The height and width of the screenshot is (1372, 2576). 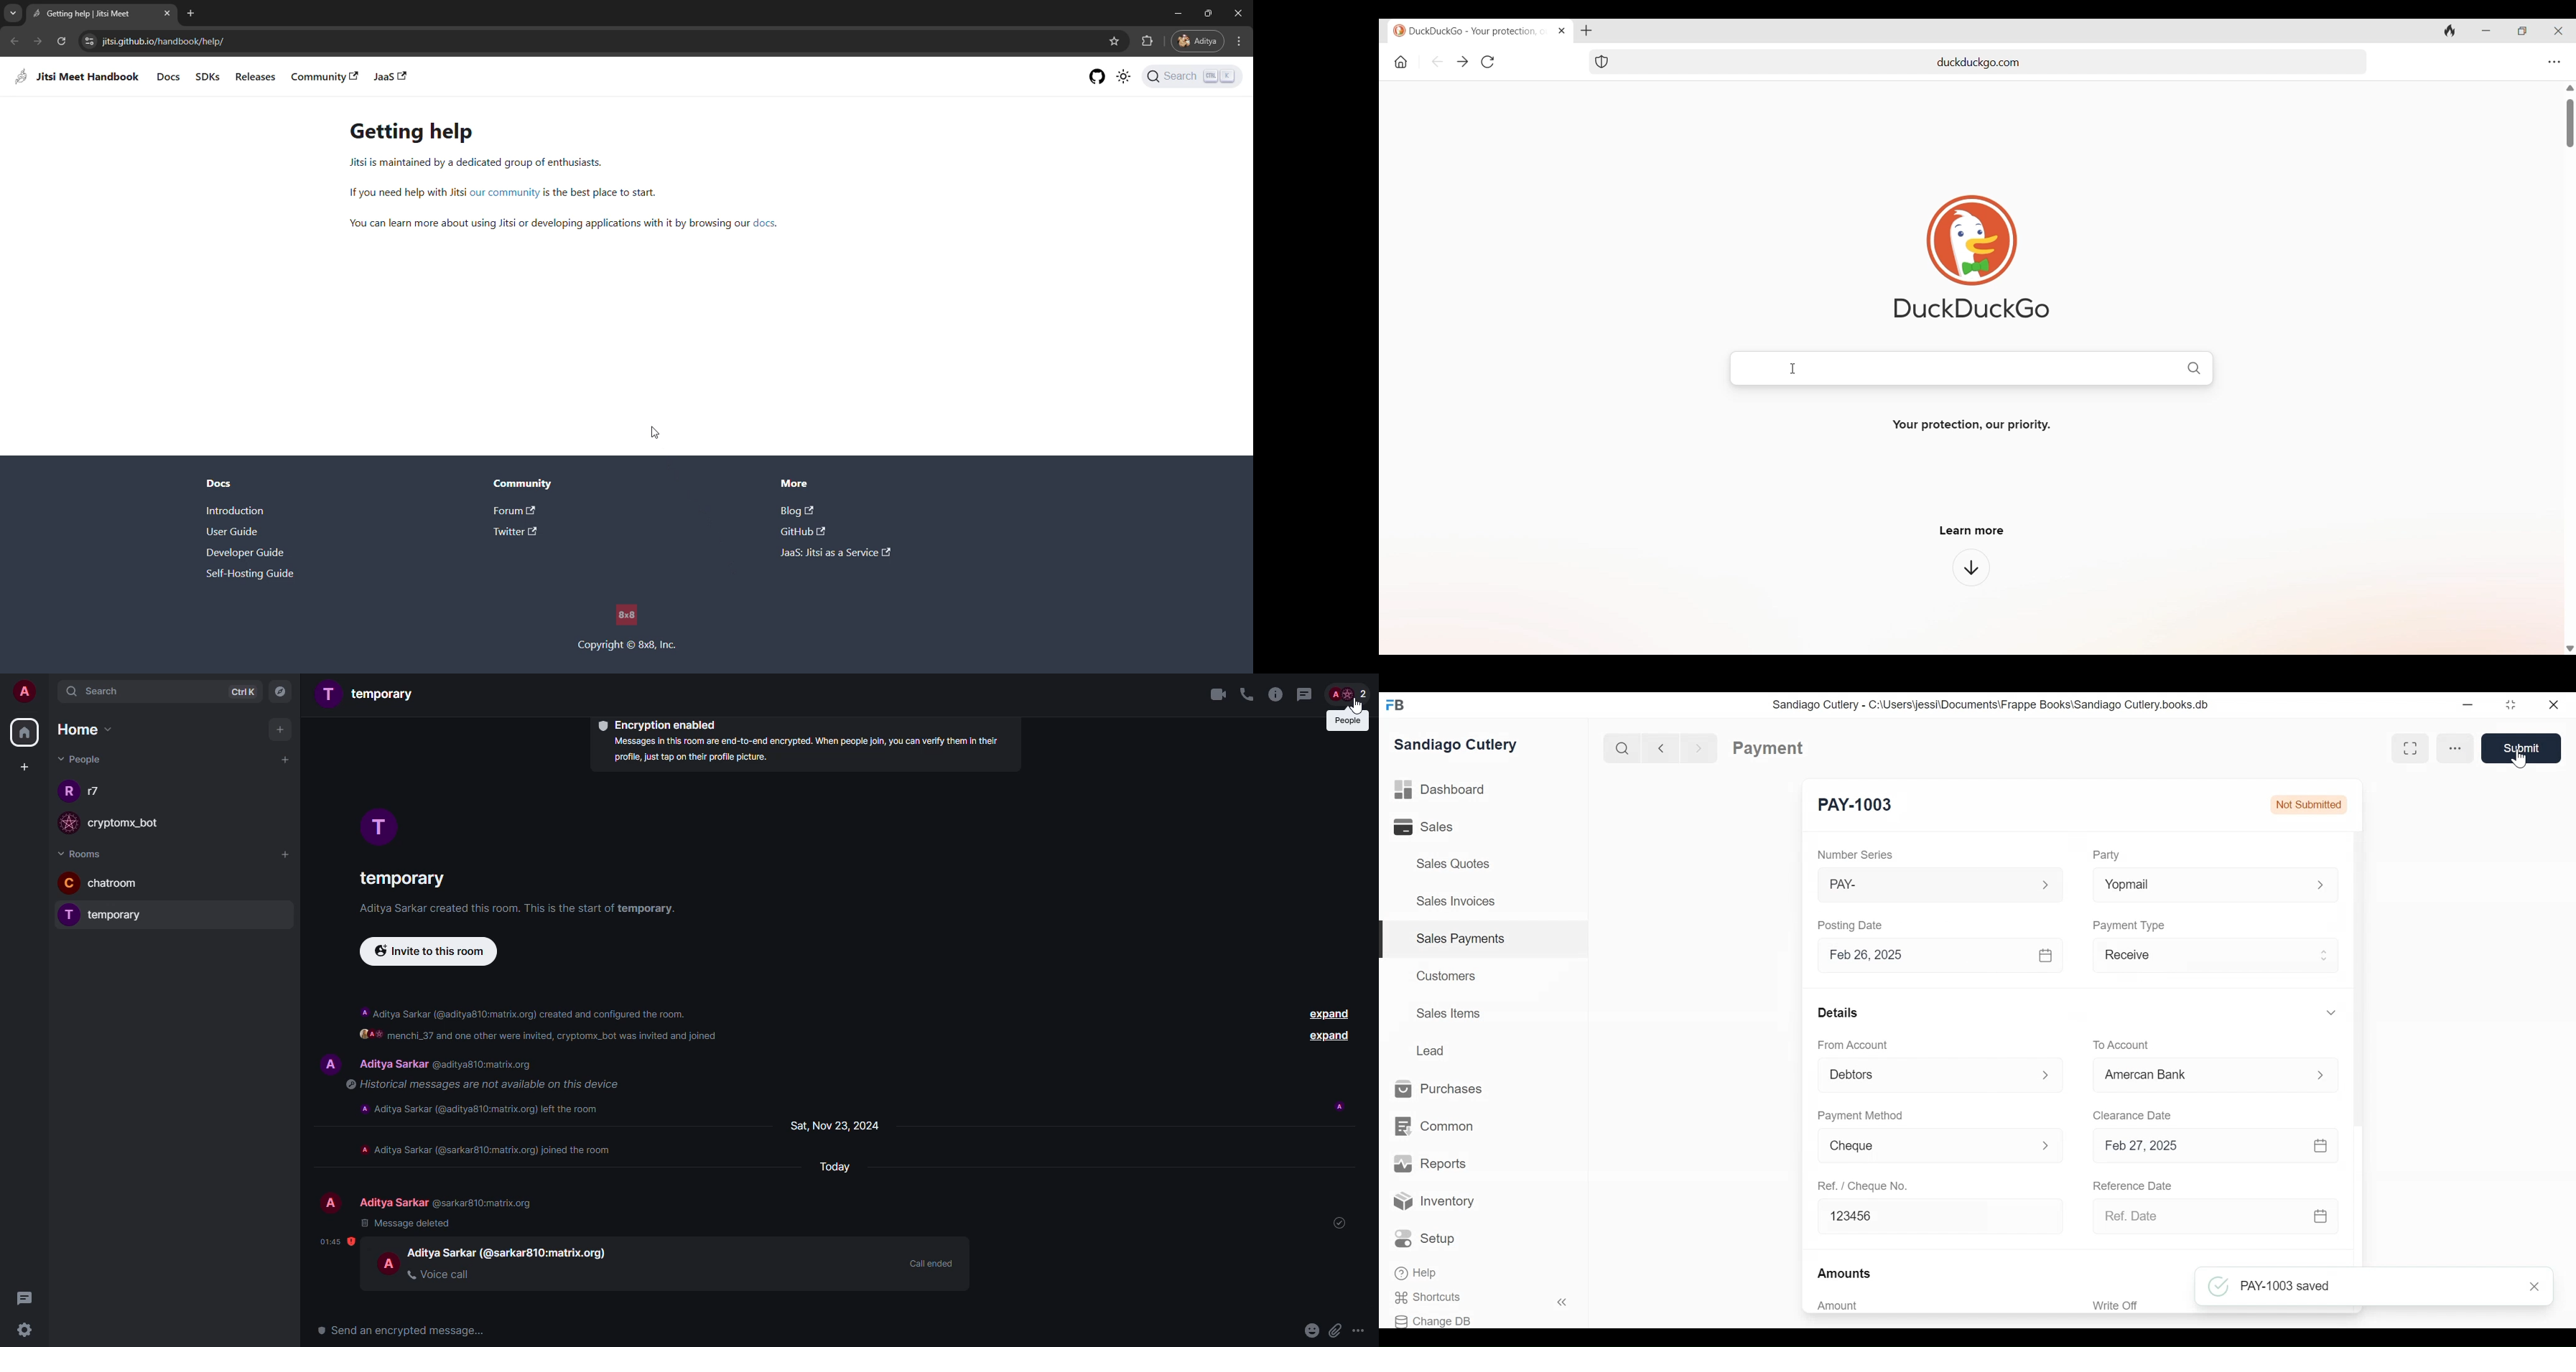 What do you see at coordinates (1347, 721) in the screenshot?
I see `people` at bounding box center [1347, 721].